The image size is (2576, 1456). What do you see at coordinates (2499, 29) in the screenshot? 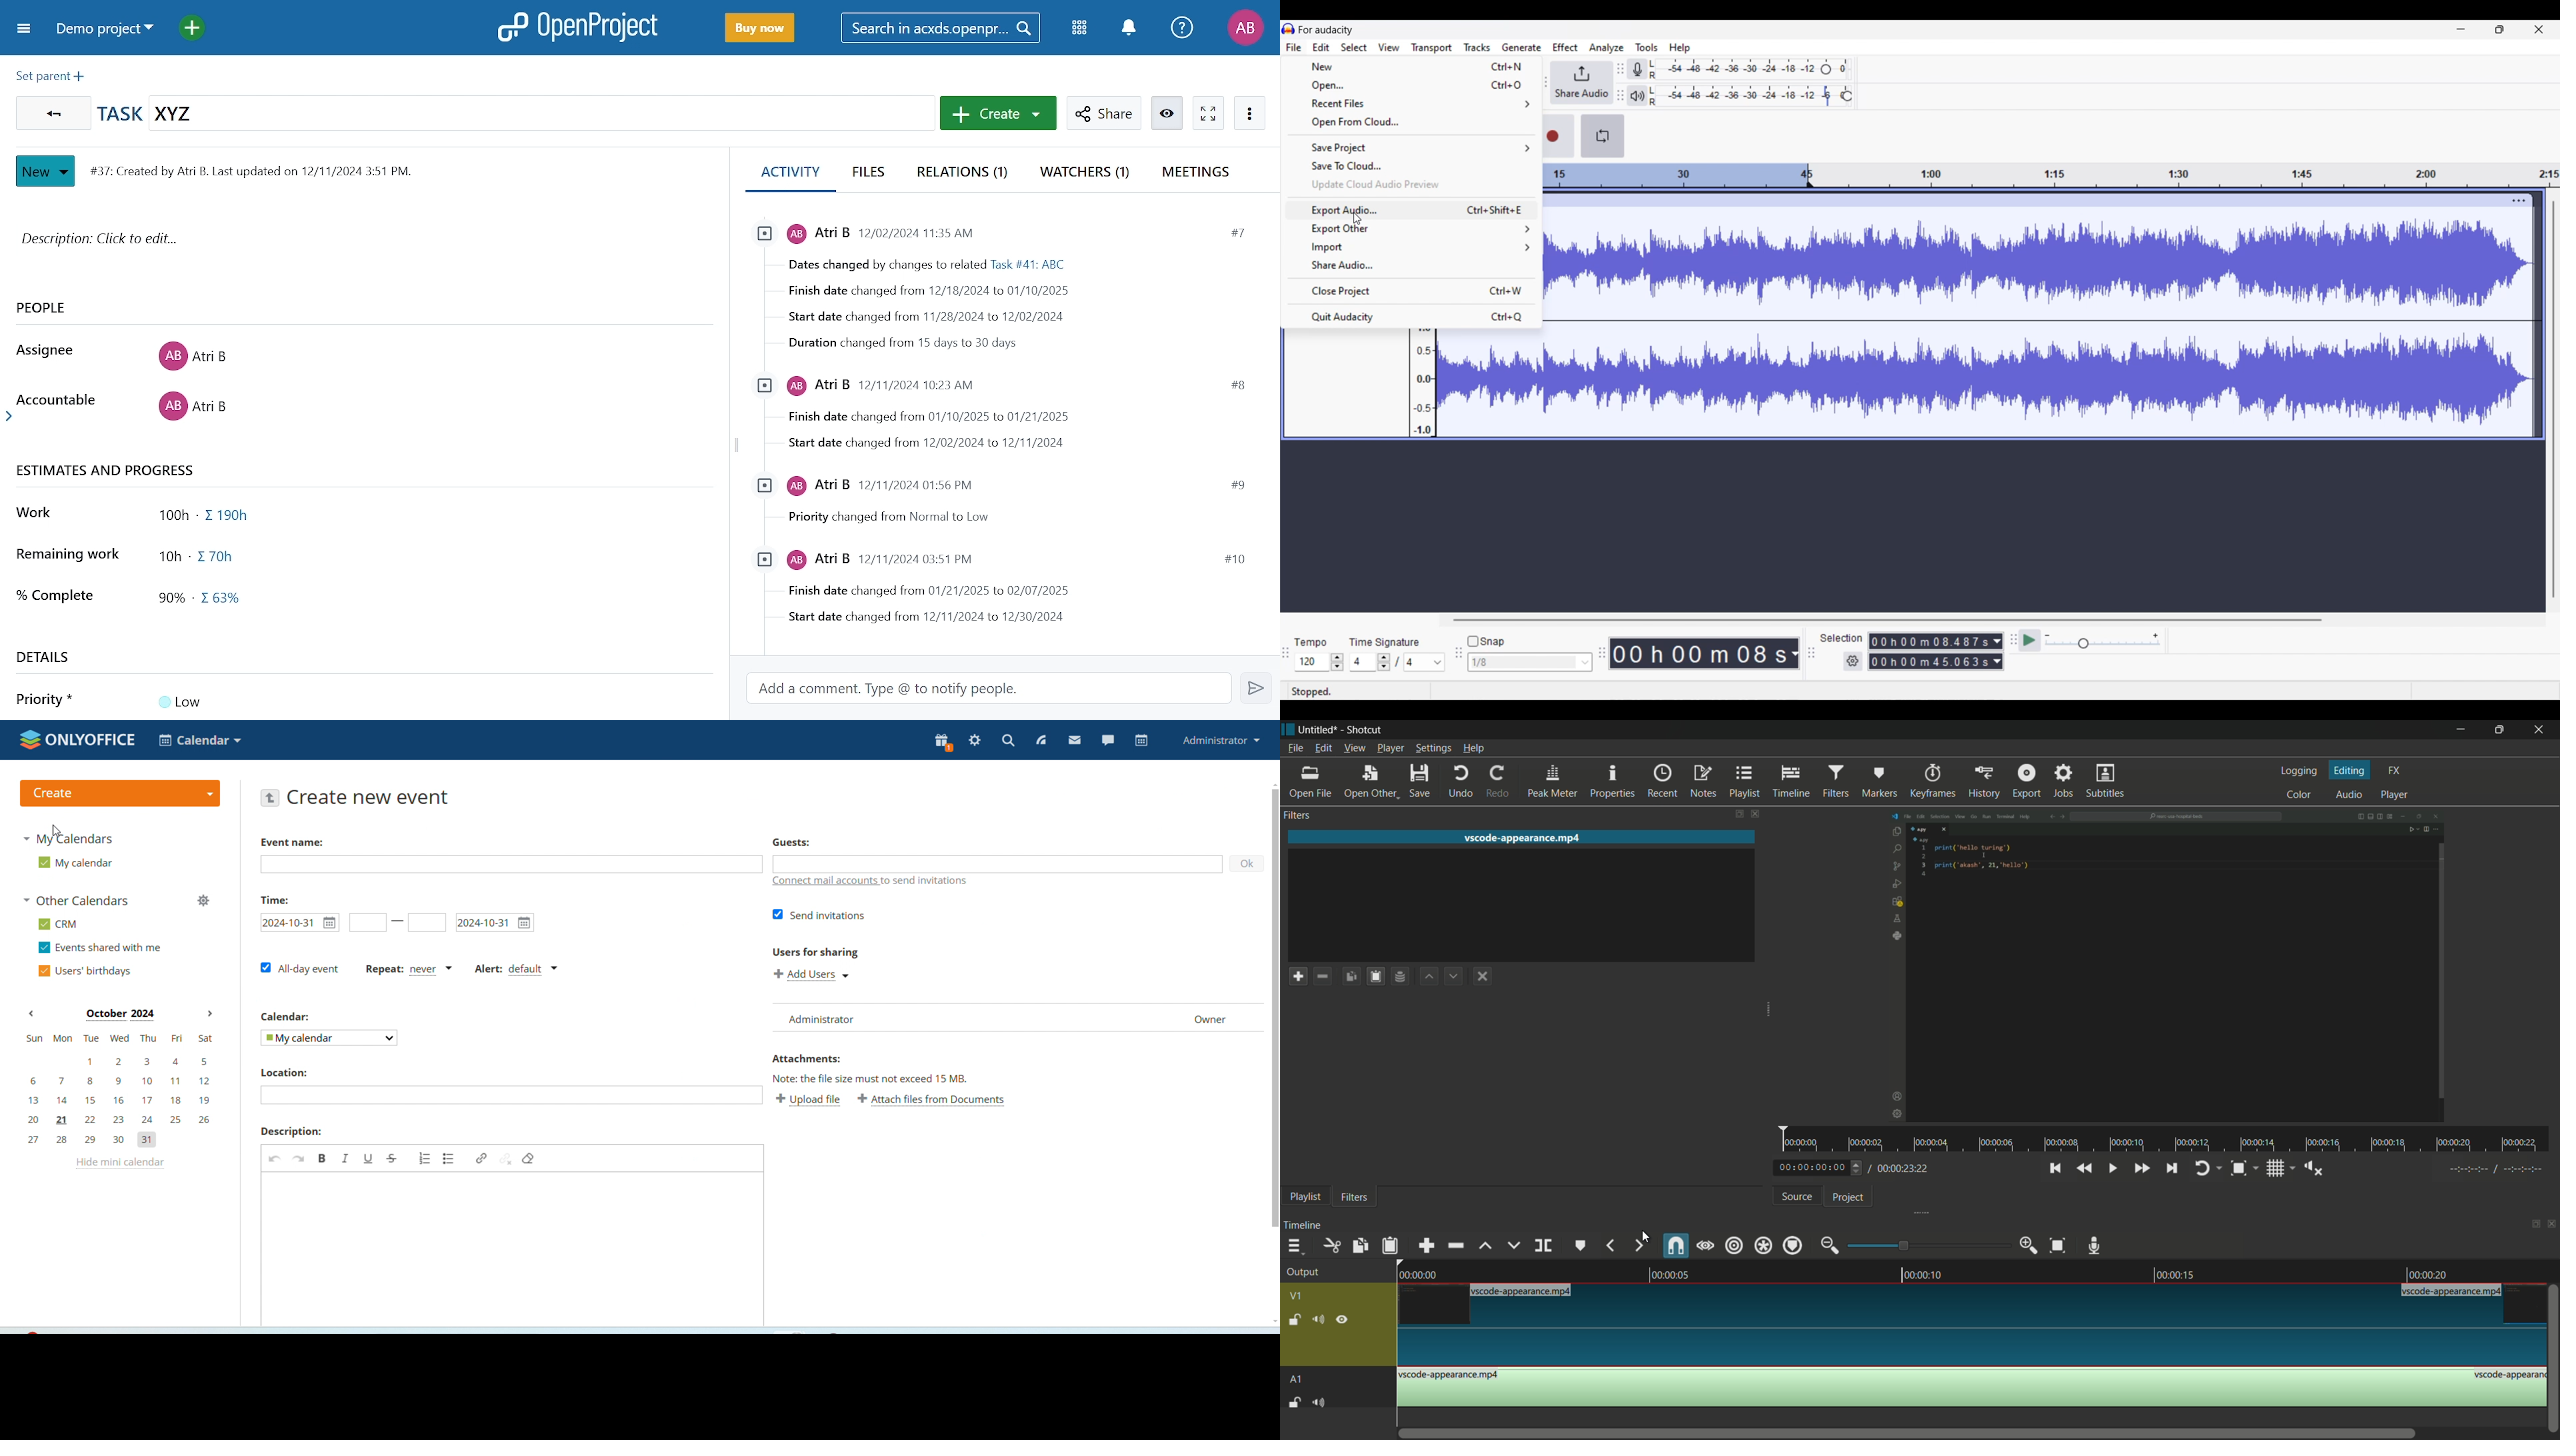
I see `Show in smaller tab` at bounding box center [2499, 29].